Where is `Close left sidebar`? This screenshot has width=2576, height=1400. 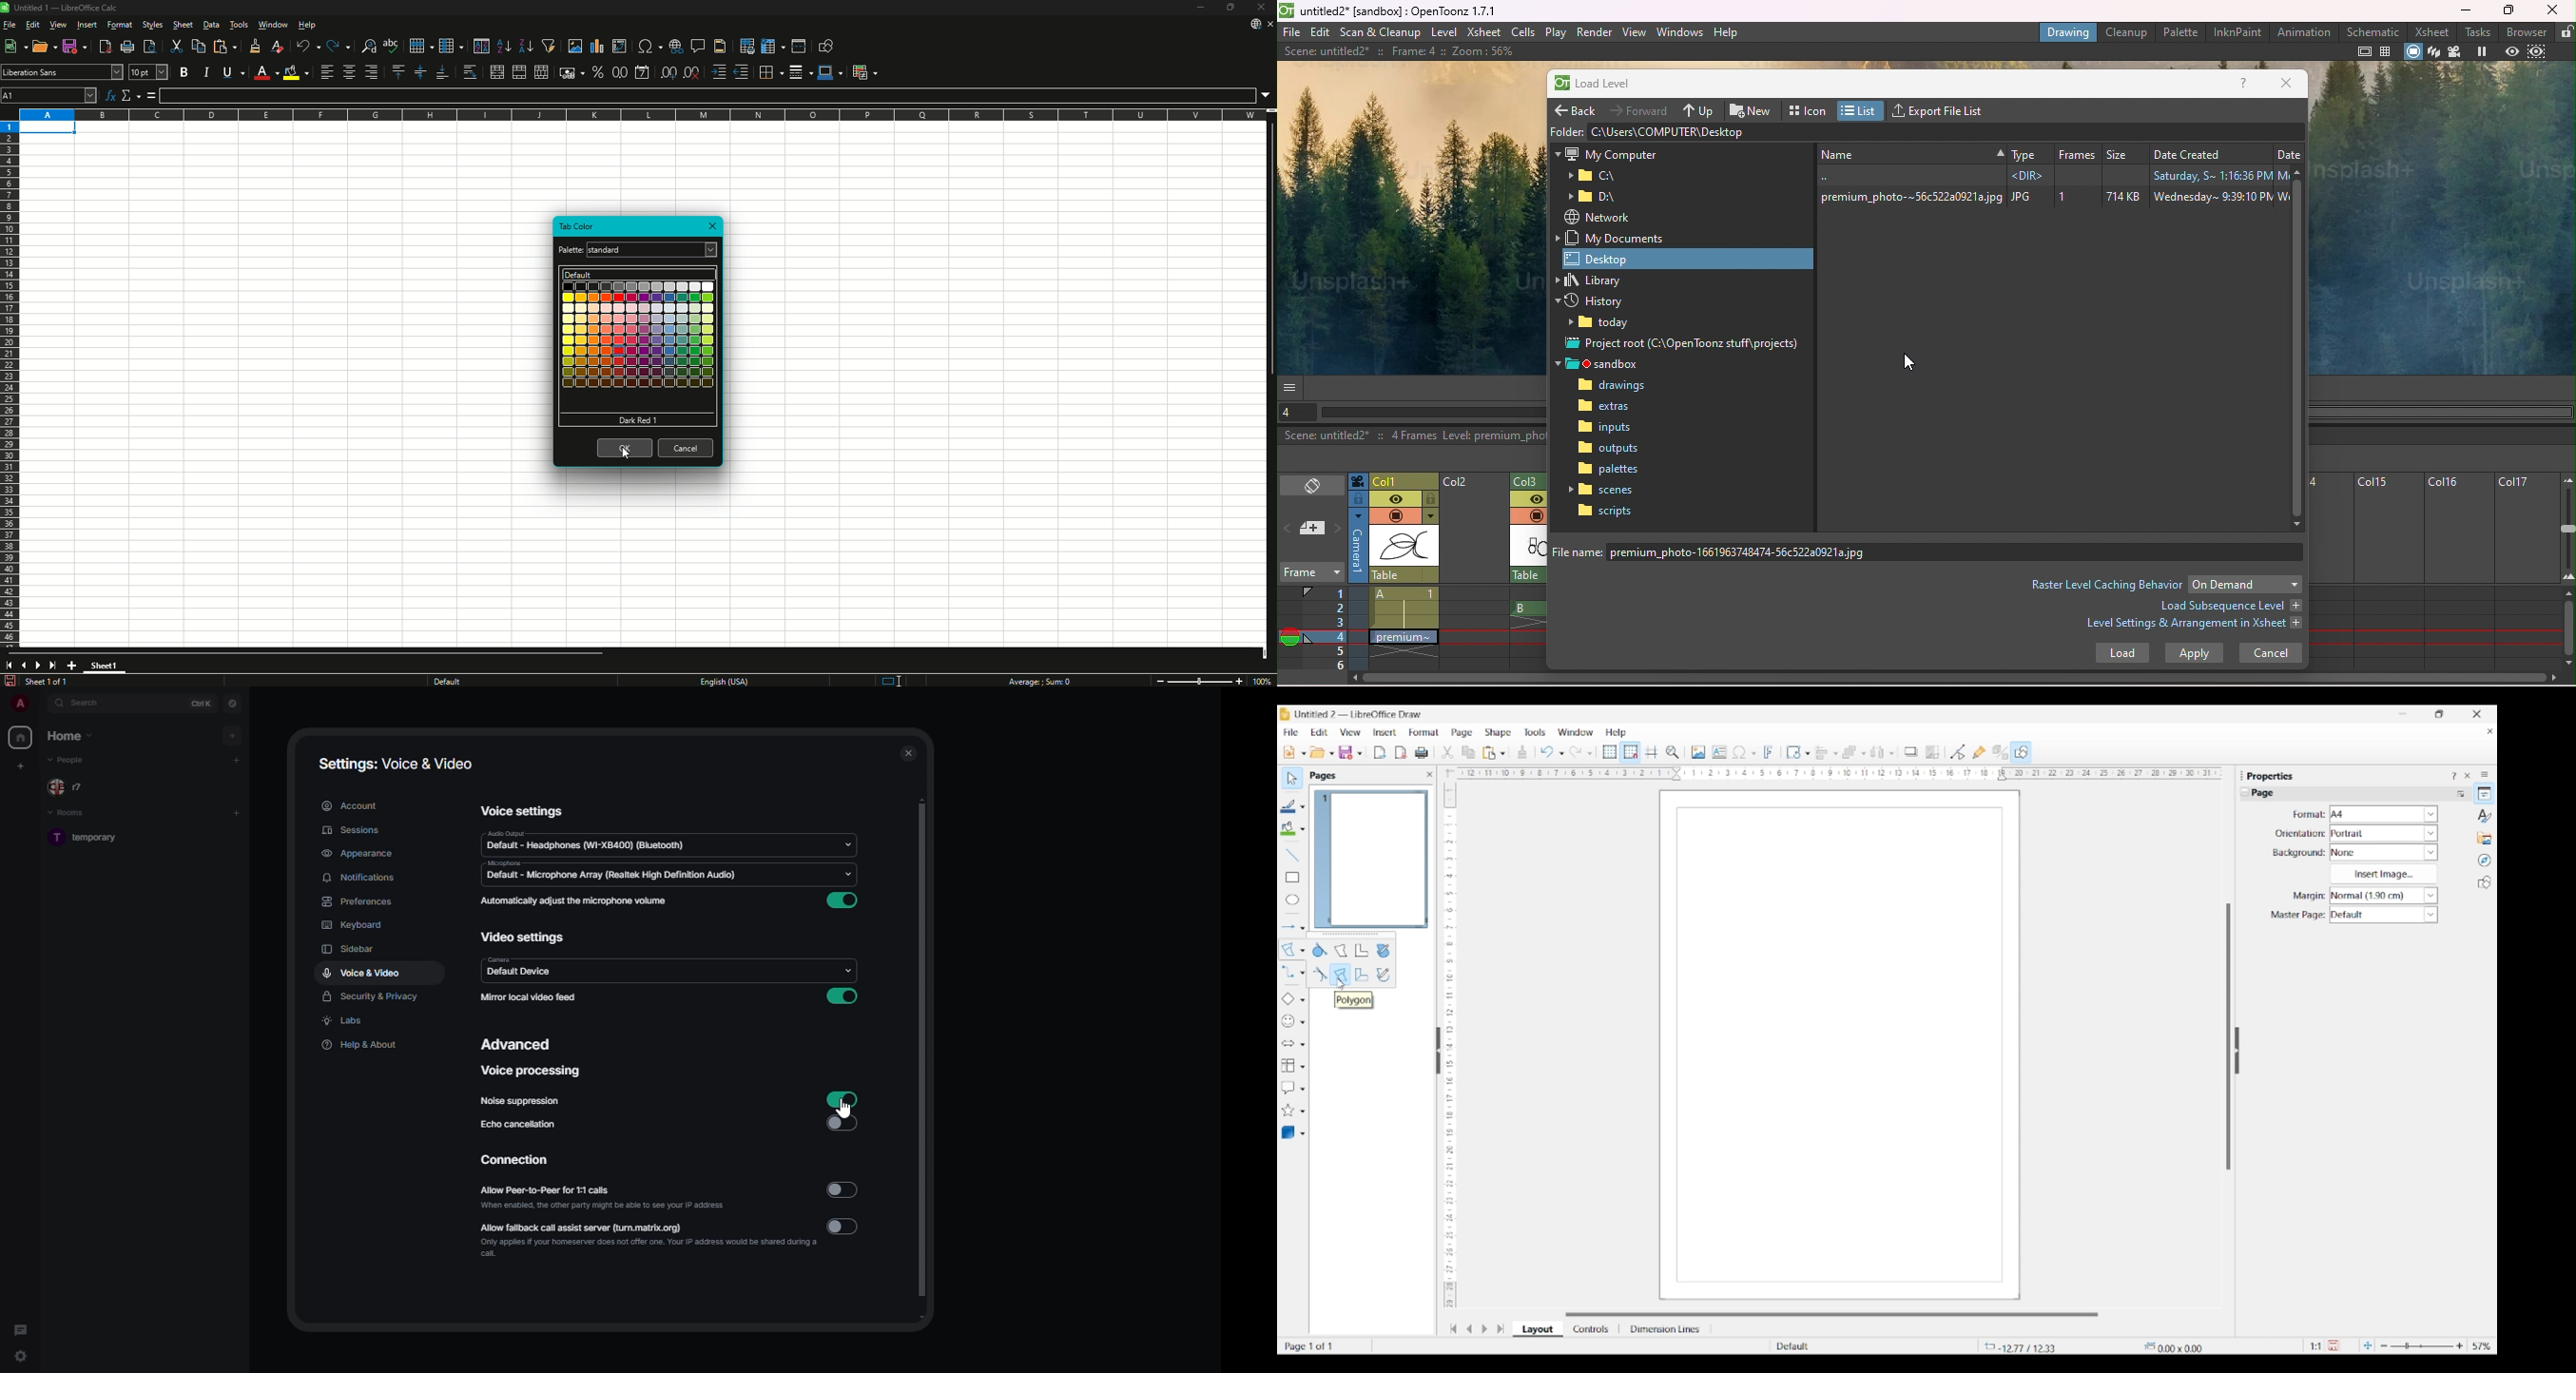
Close left sidebar is located at coordinates (1430, 774).